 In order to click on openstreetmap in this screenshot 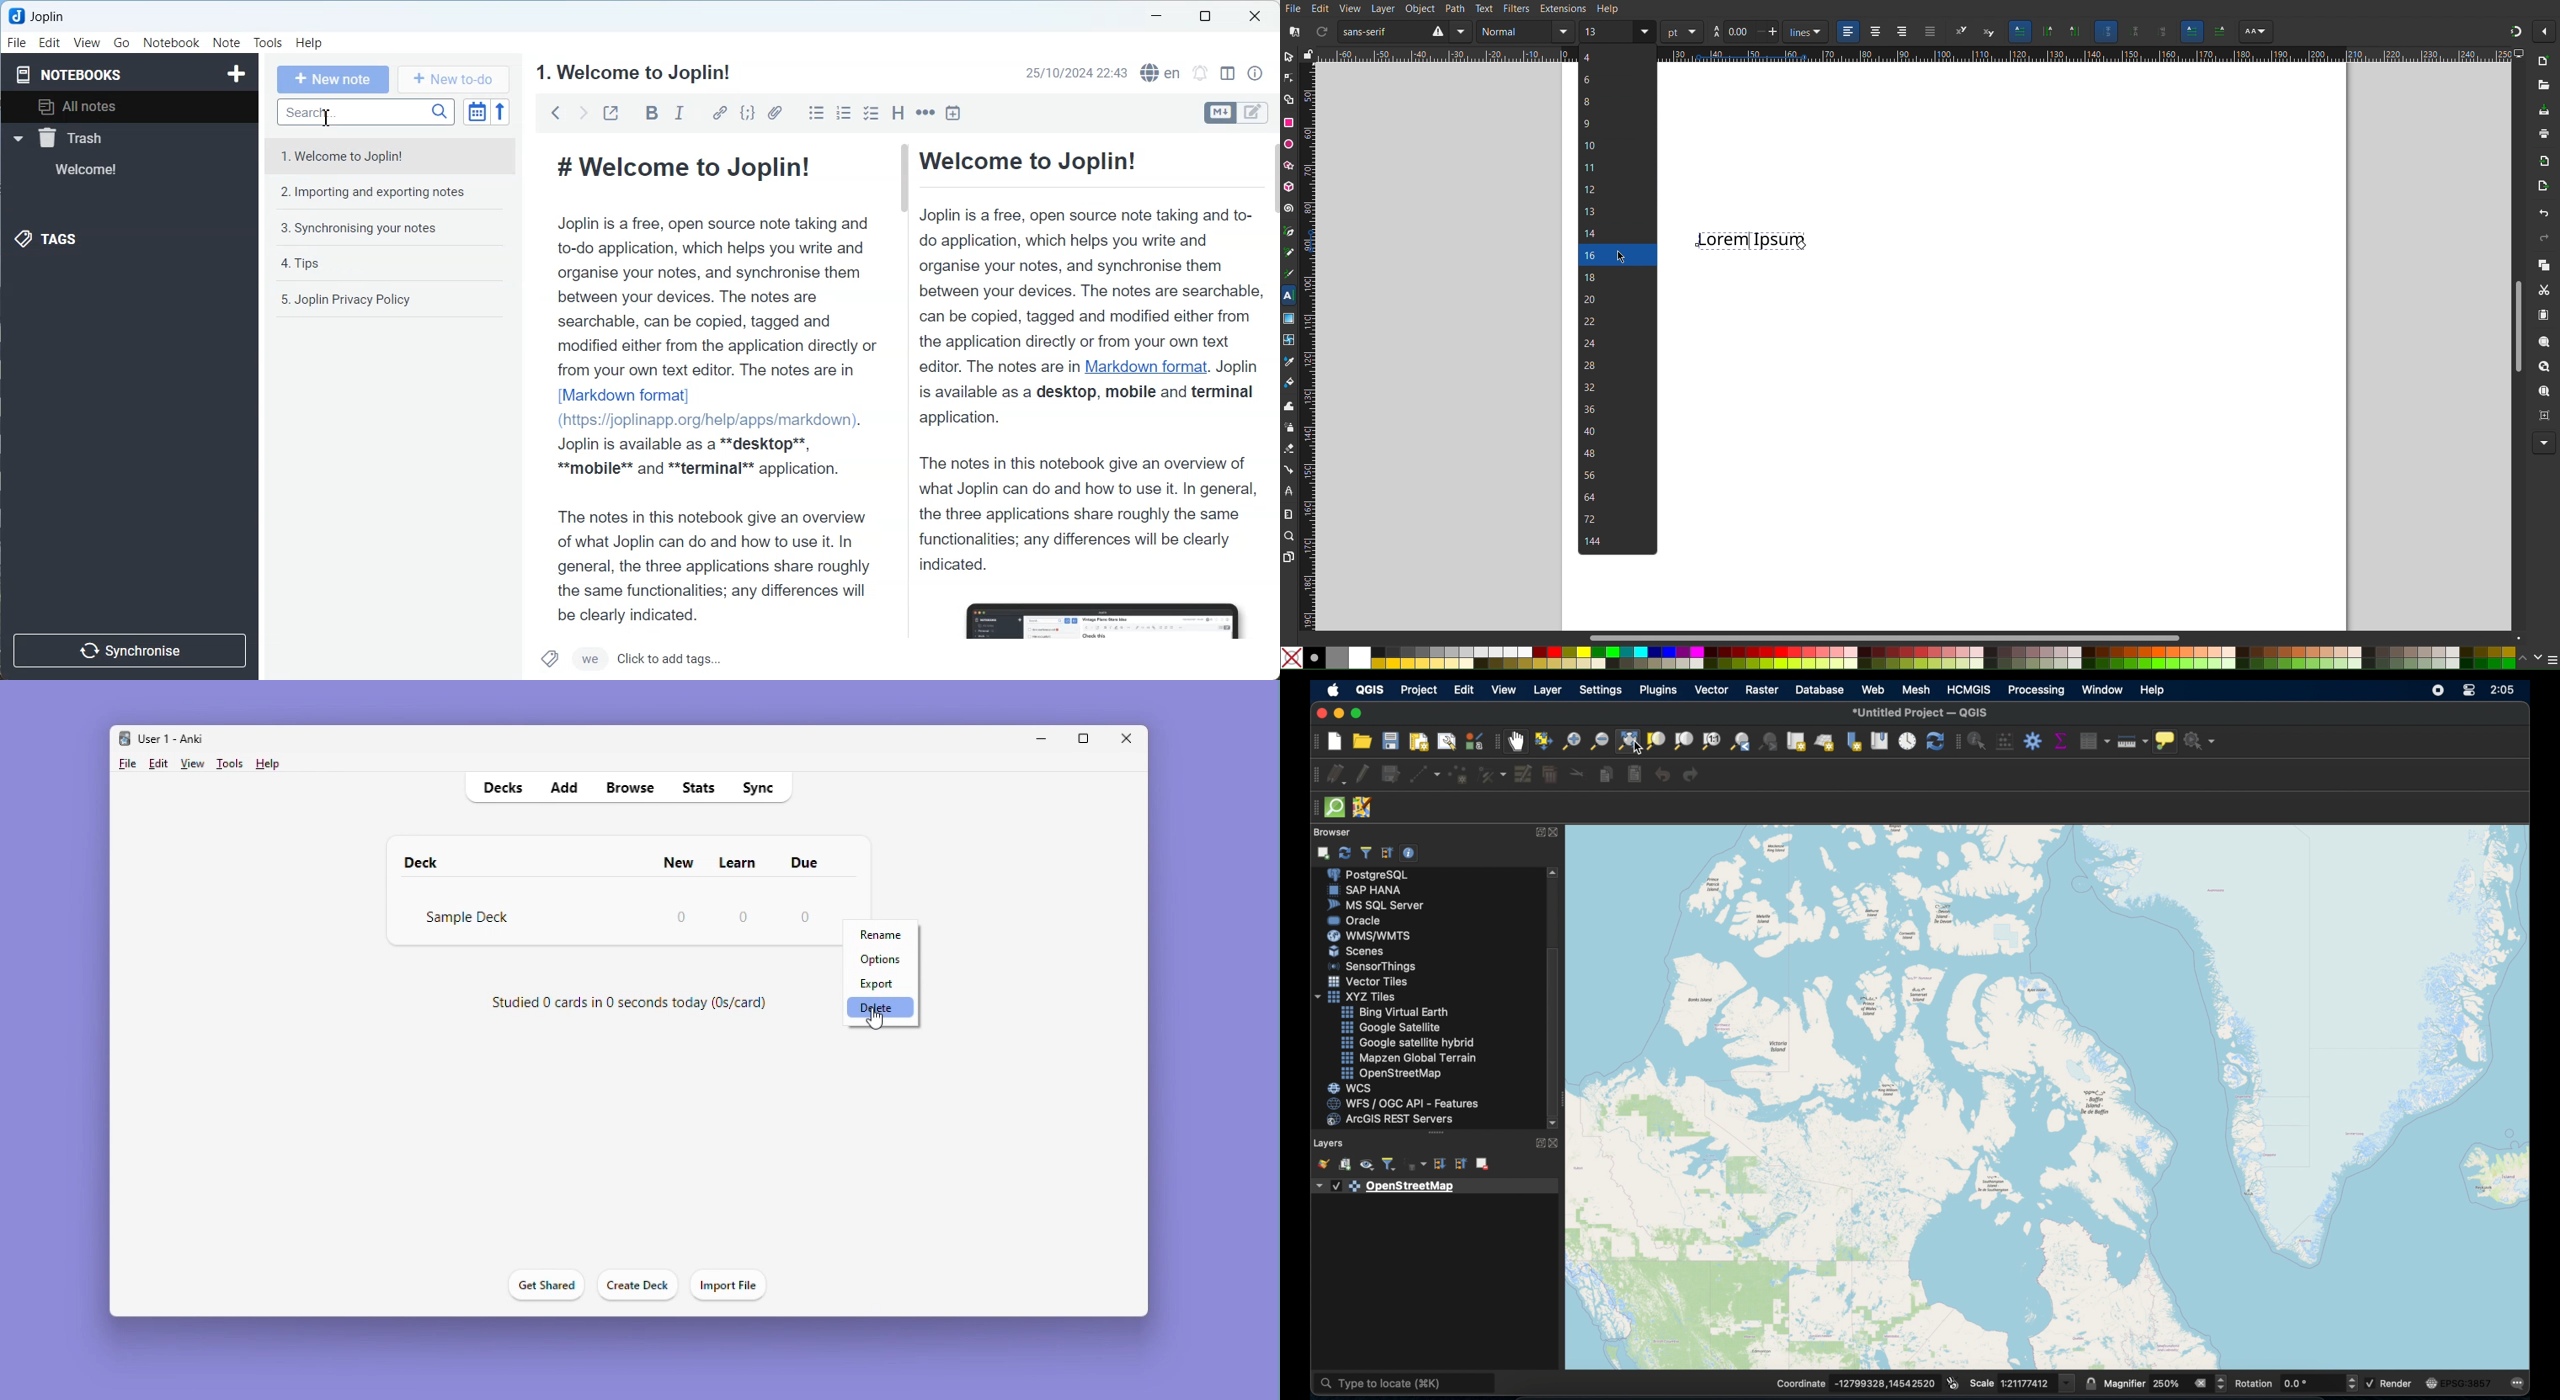, I will do `click(2054, 1093)`.